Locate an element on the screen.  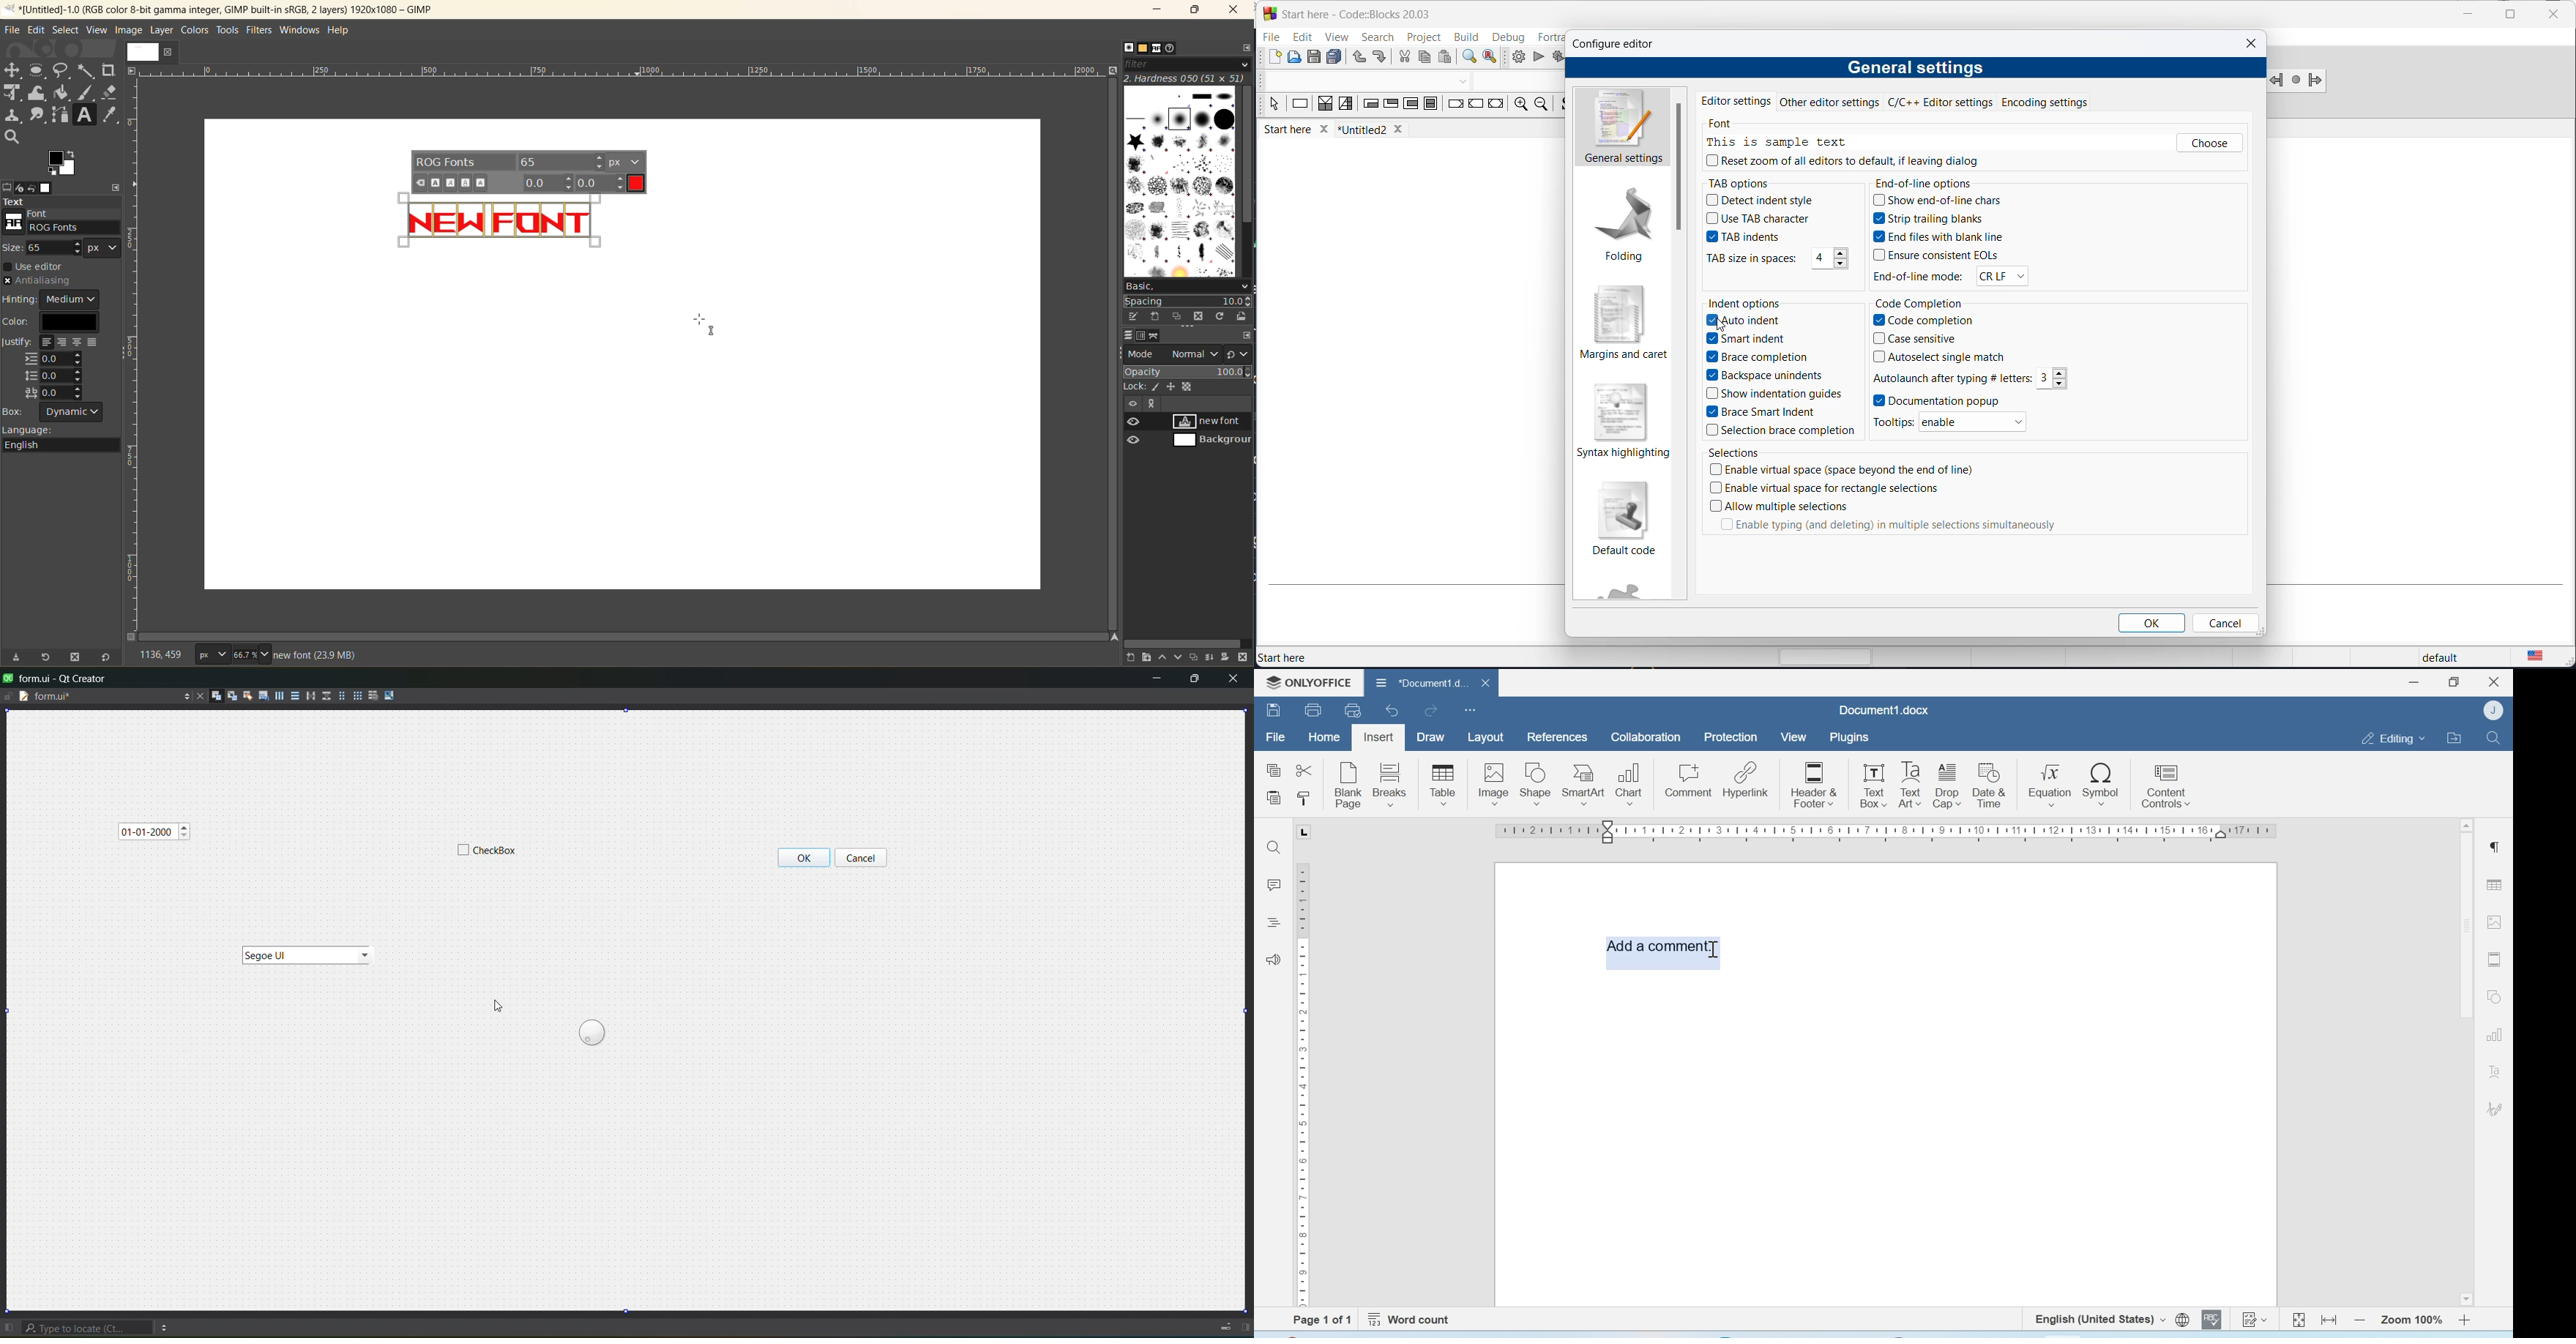
cancel is located at coordinates (2227, 623).